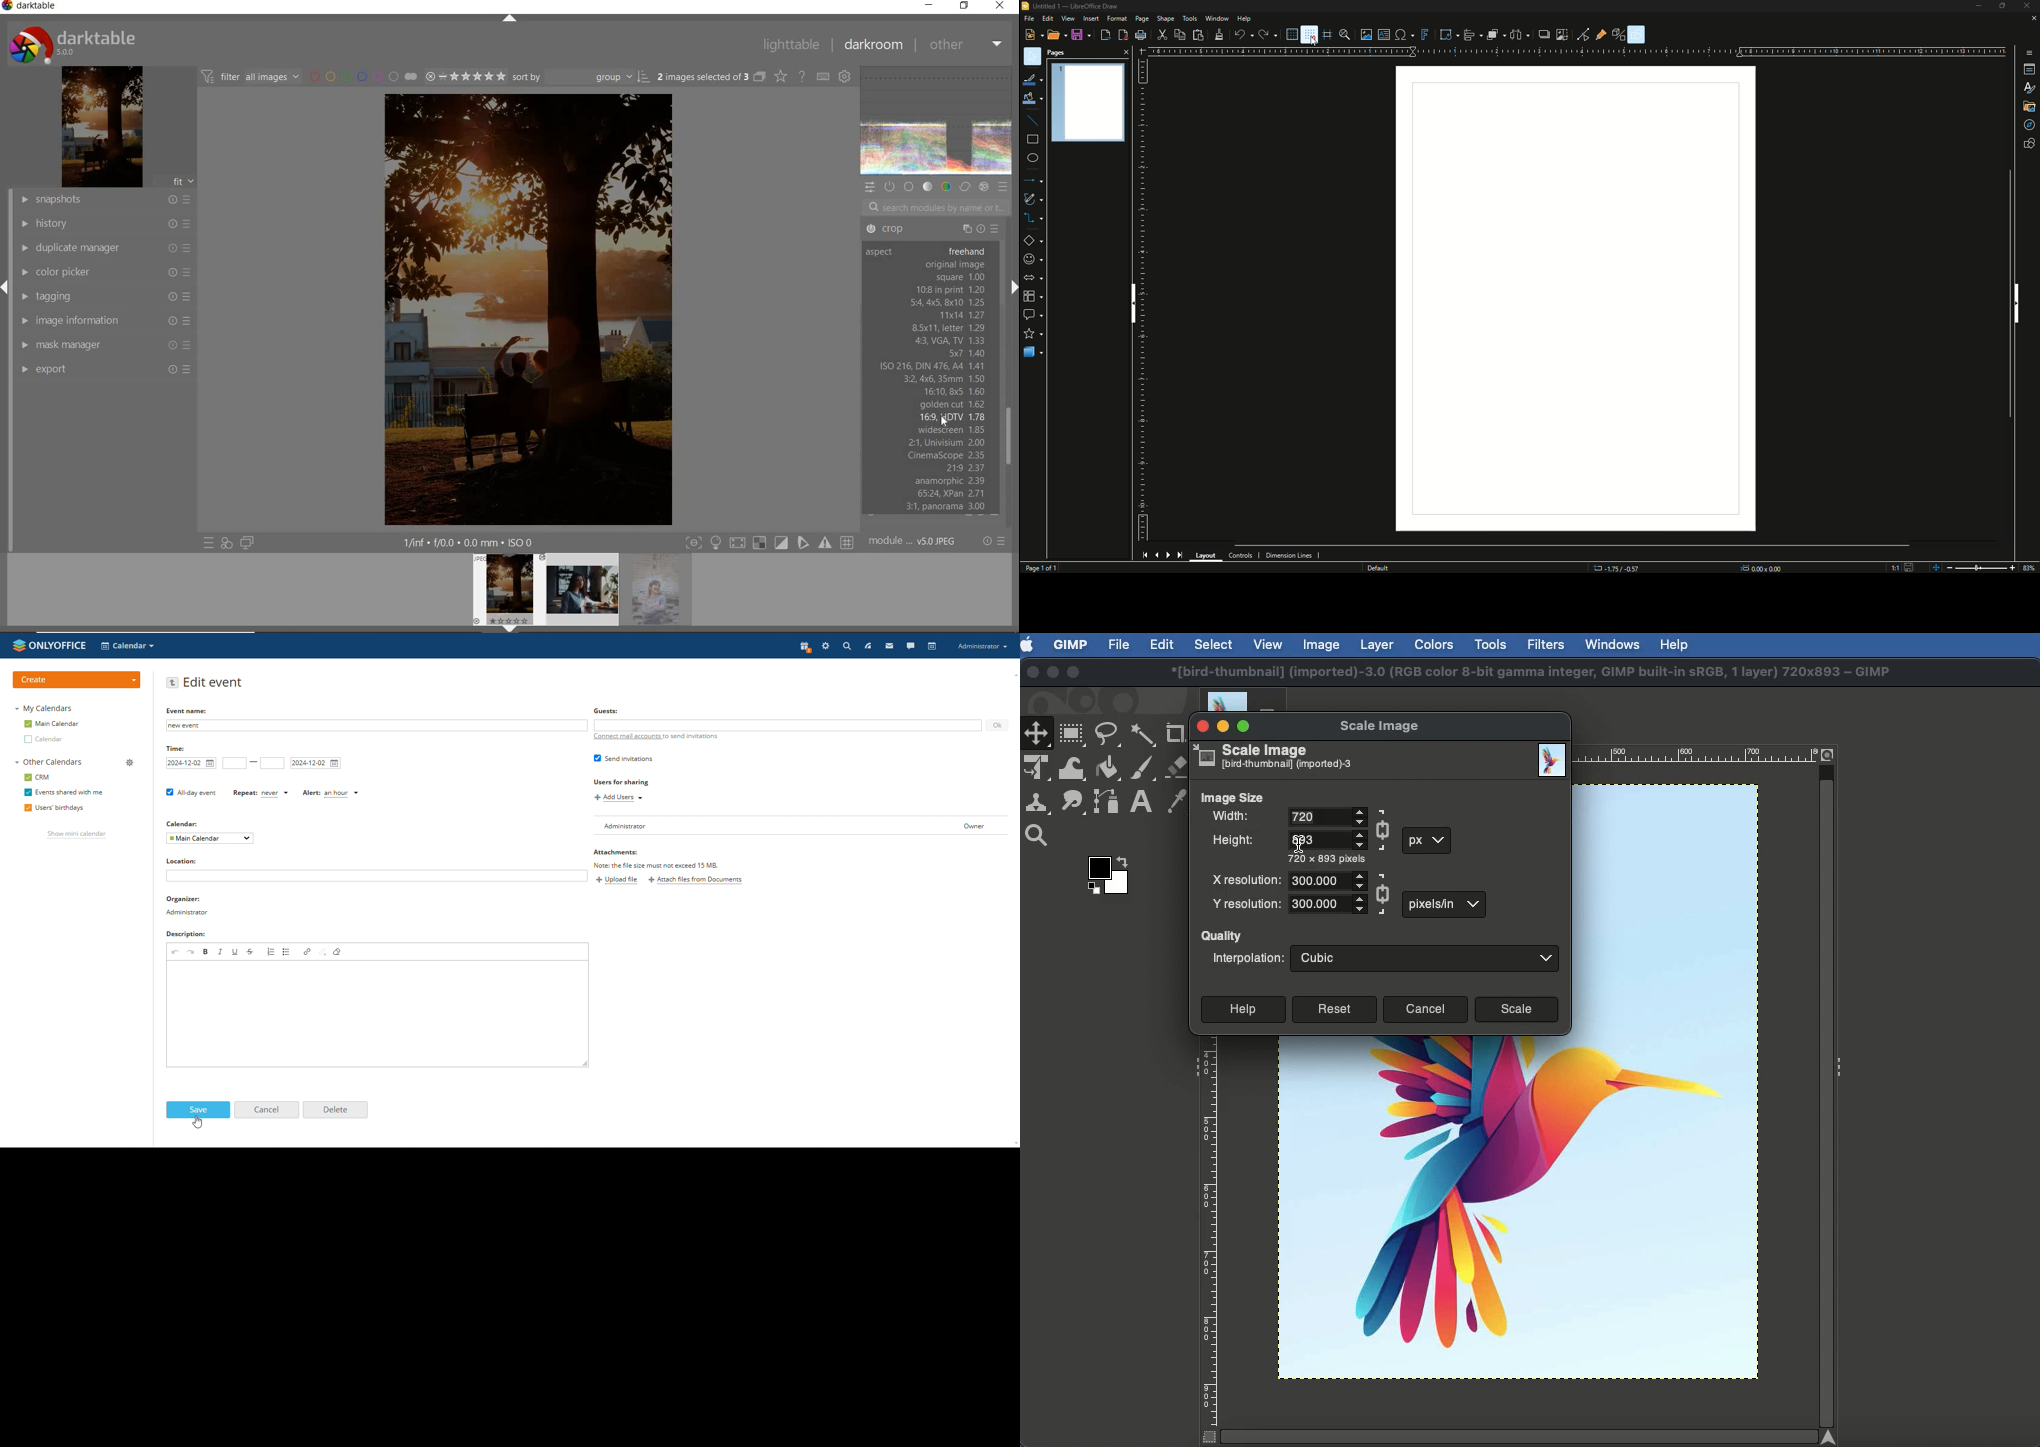  I want to click on Coordinates, so click(1615, 567).